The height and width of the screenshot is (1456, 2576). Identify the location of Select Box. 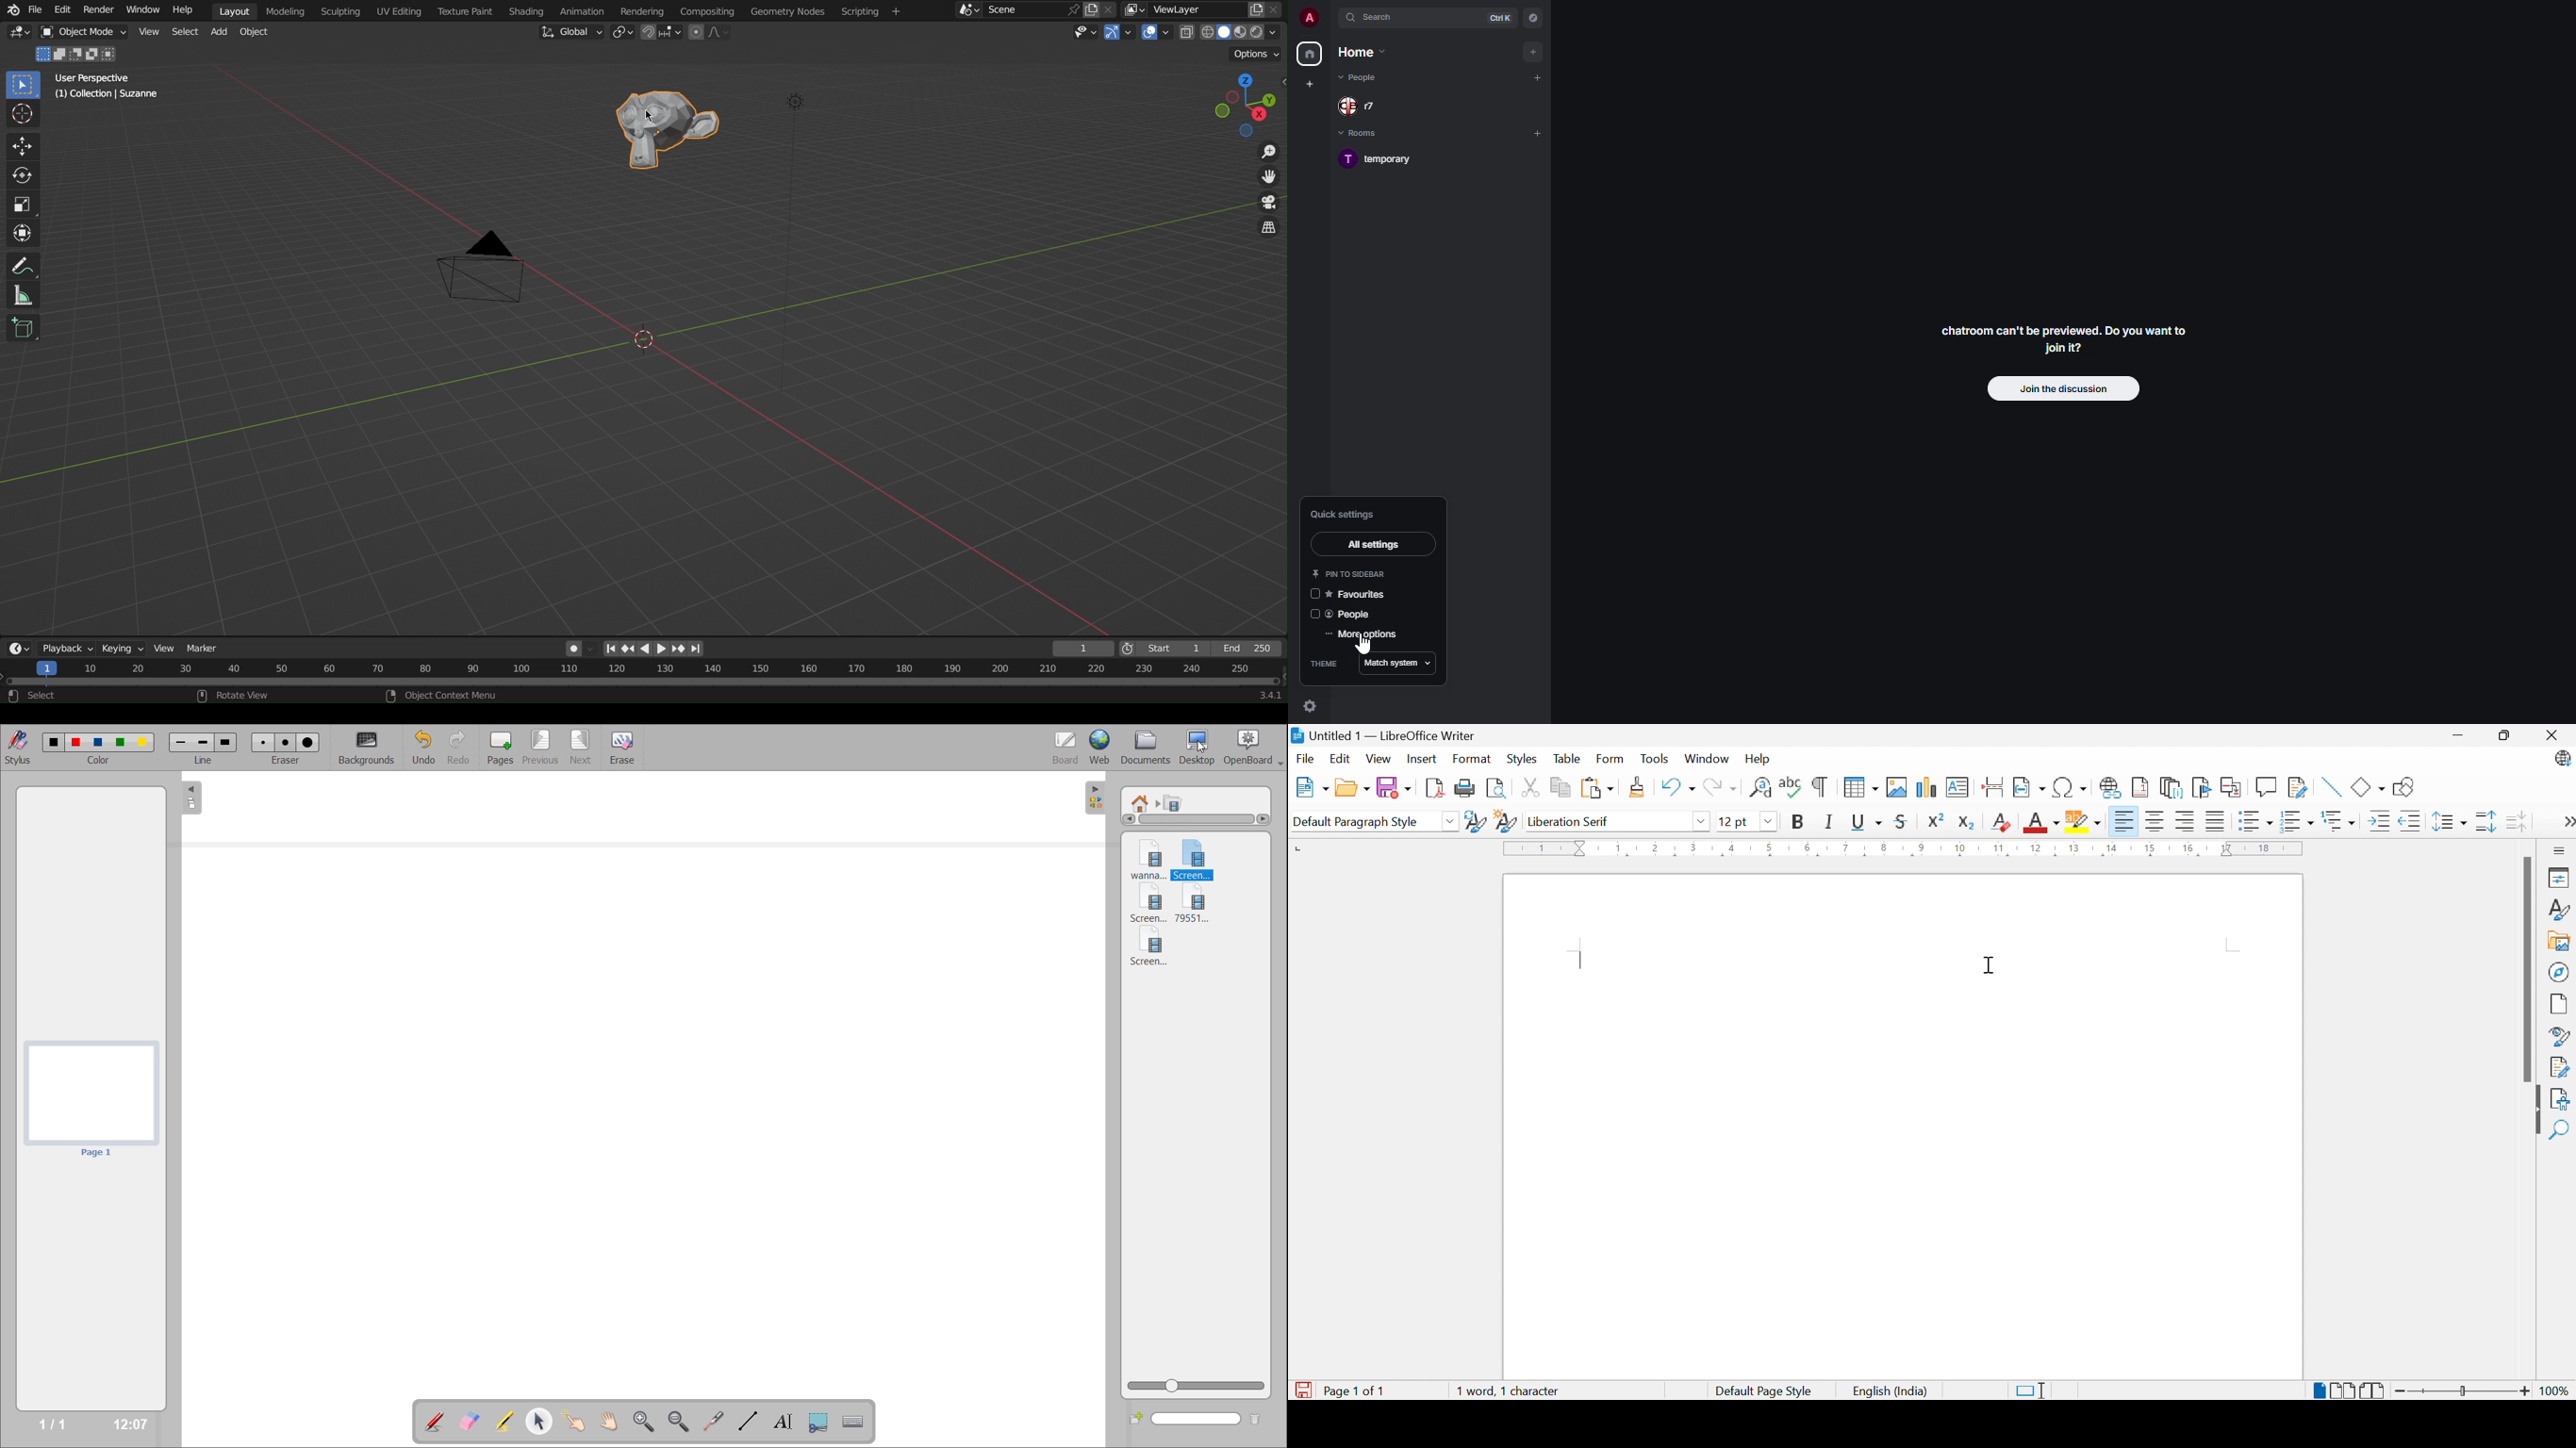
(23, 84).